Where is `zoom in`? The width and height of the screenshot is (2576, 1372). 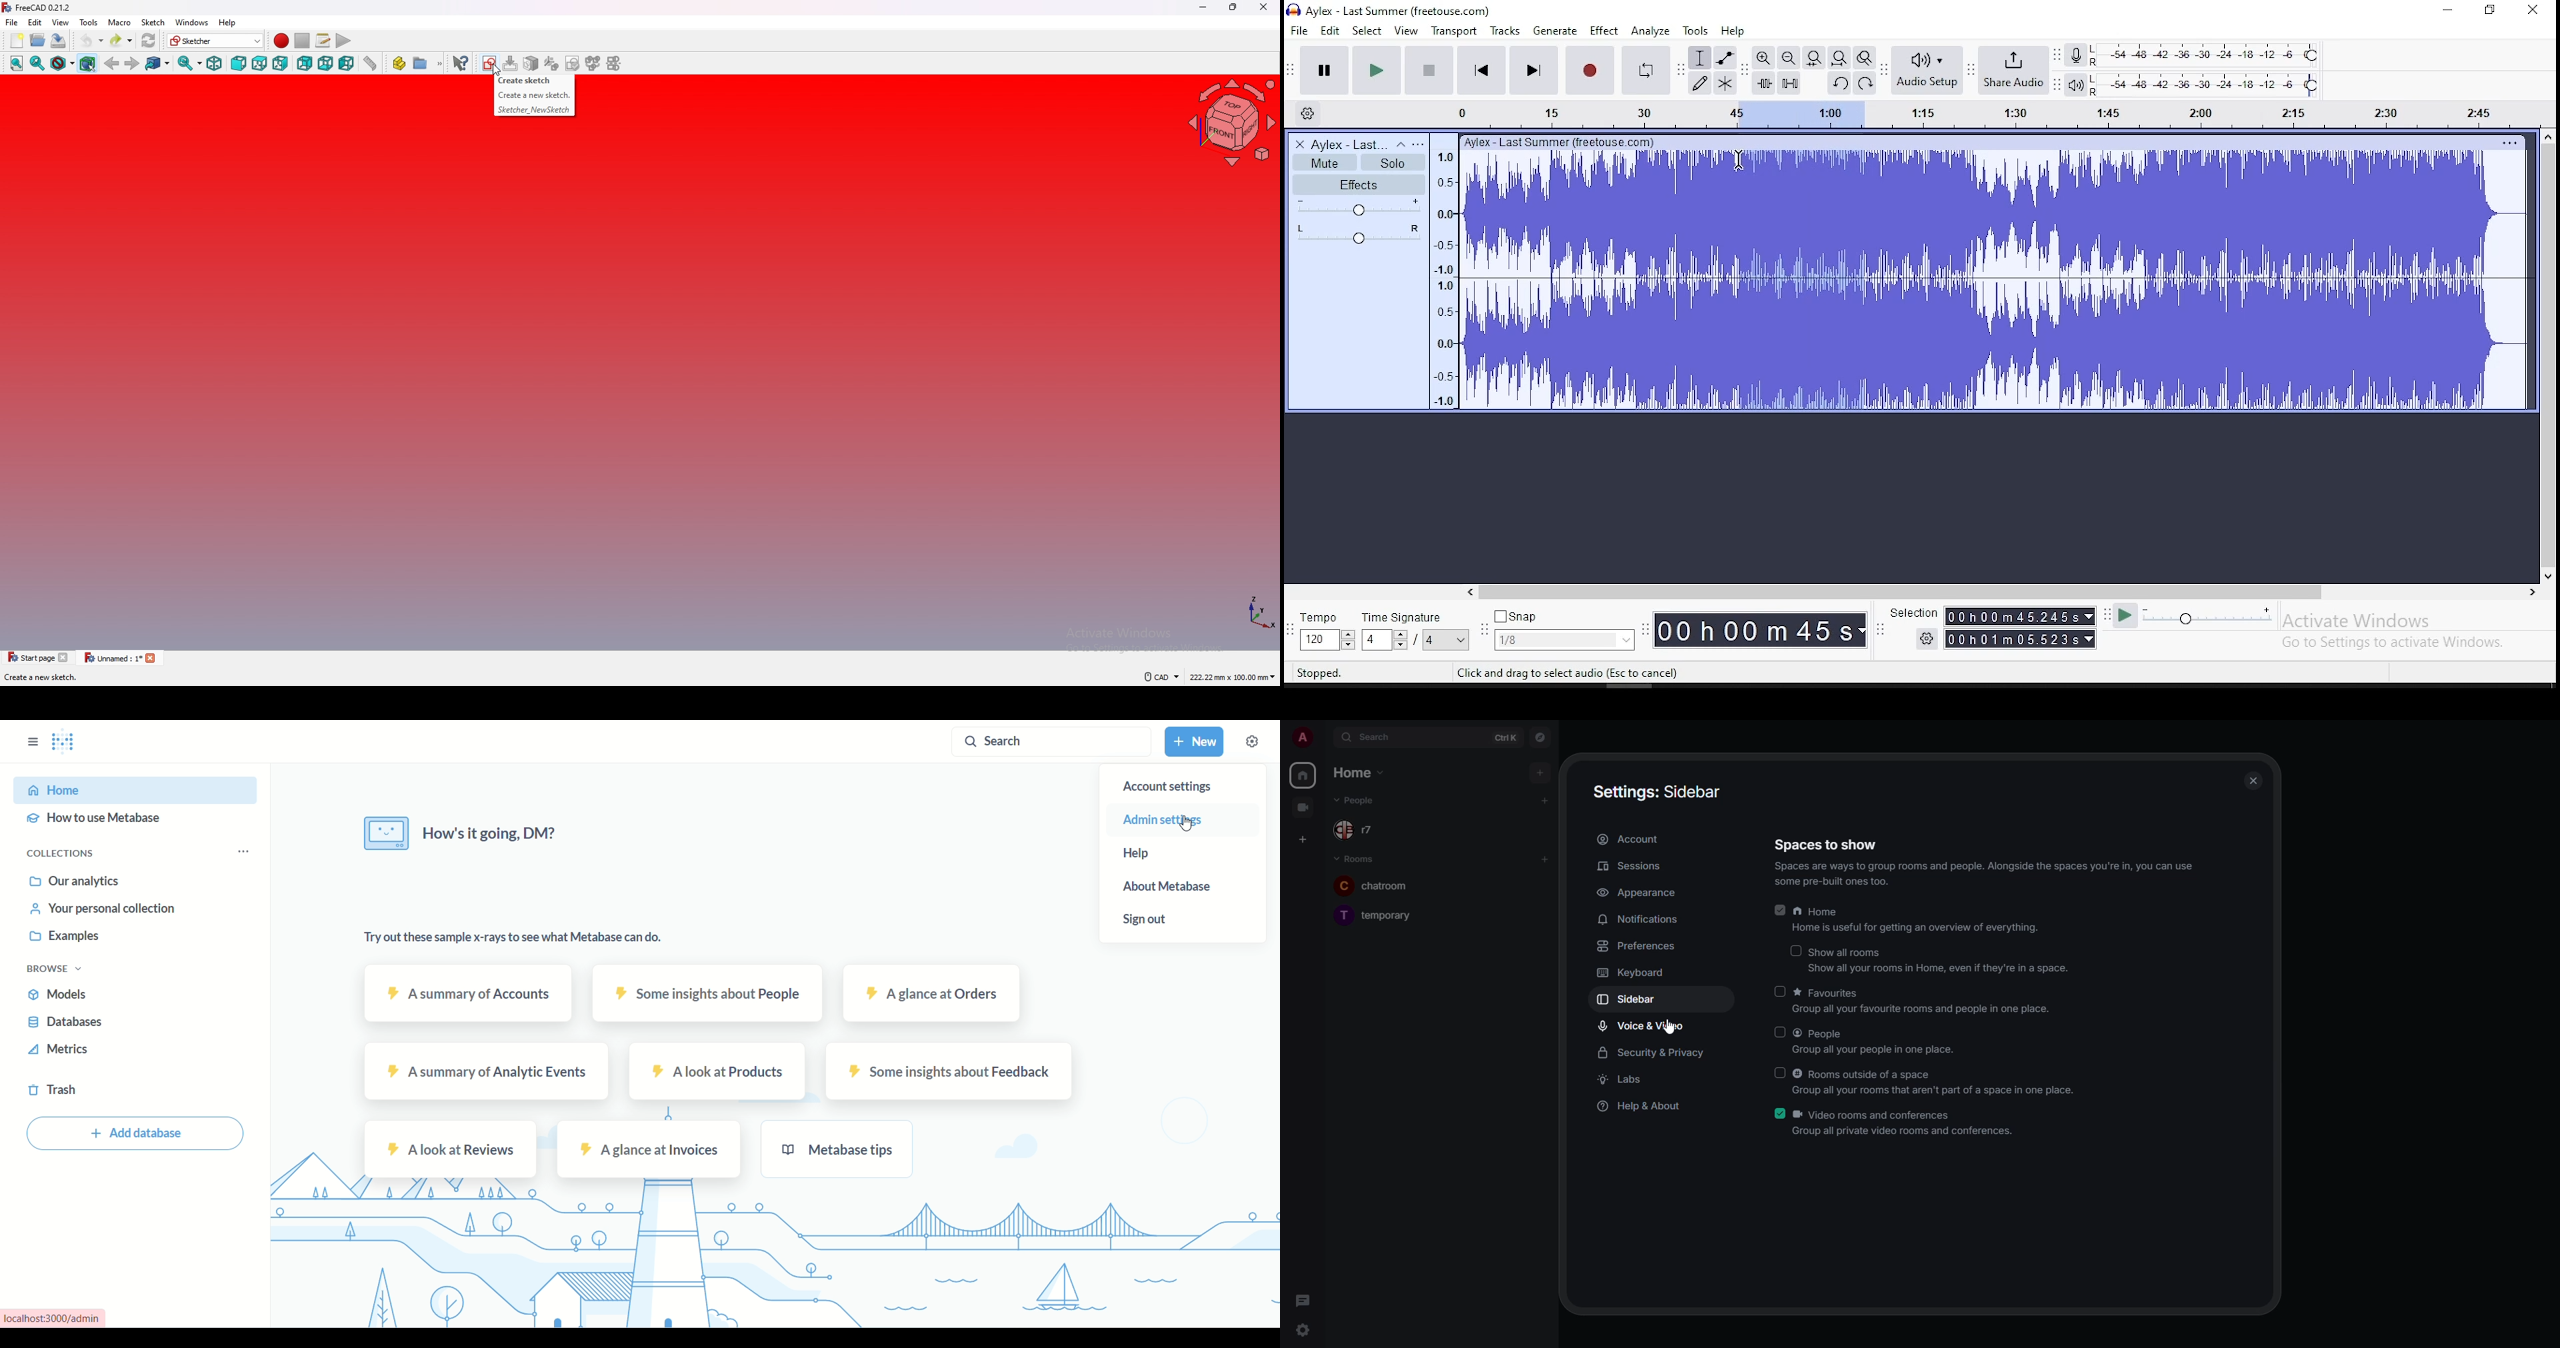
zoom in is located at coordinates (1763, 58).